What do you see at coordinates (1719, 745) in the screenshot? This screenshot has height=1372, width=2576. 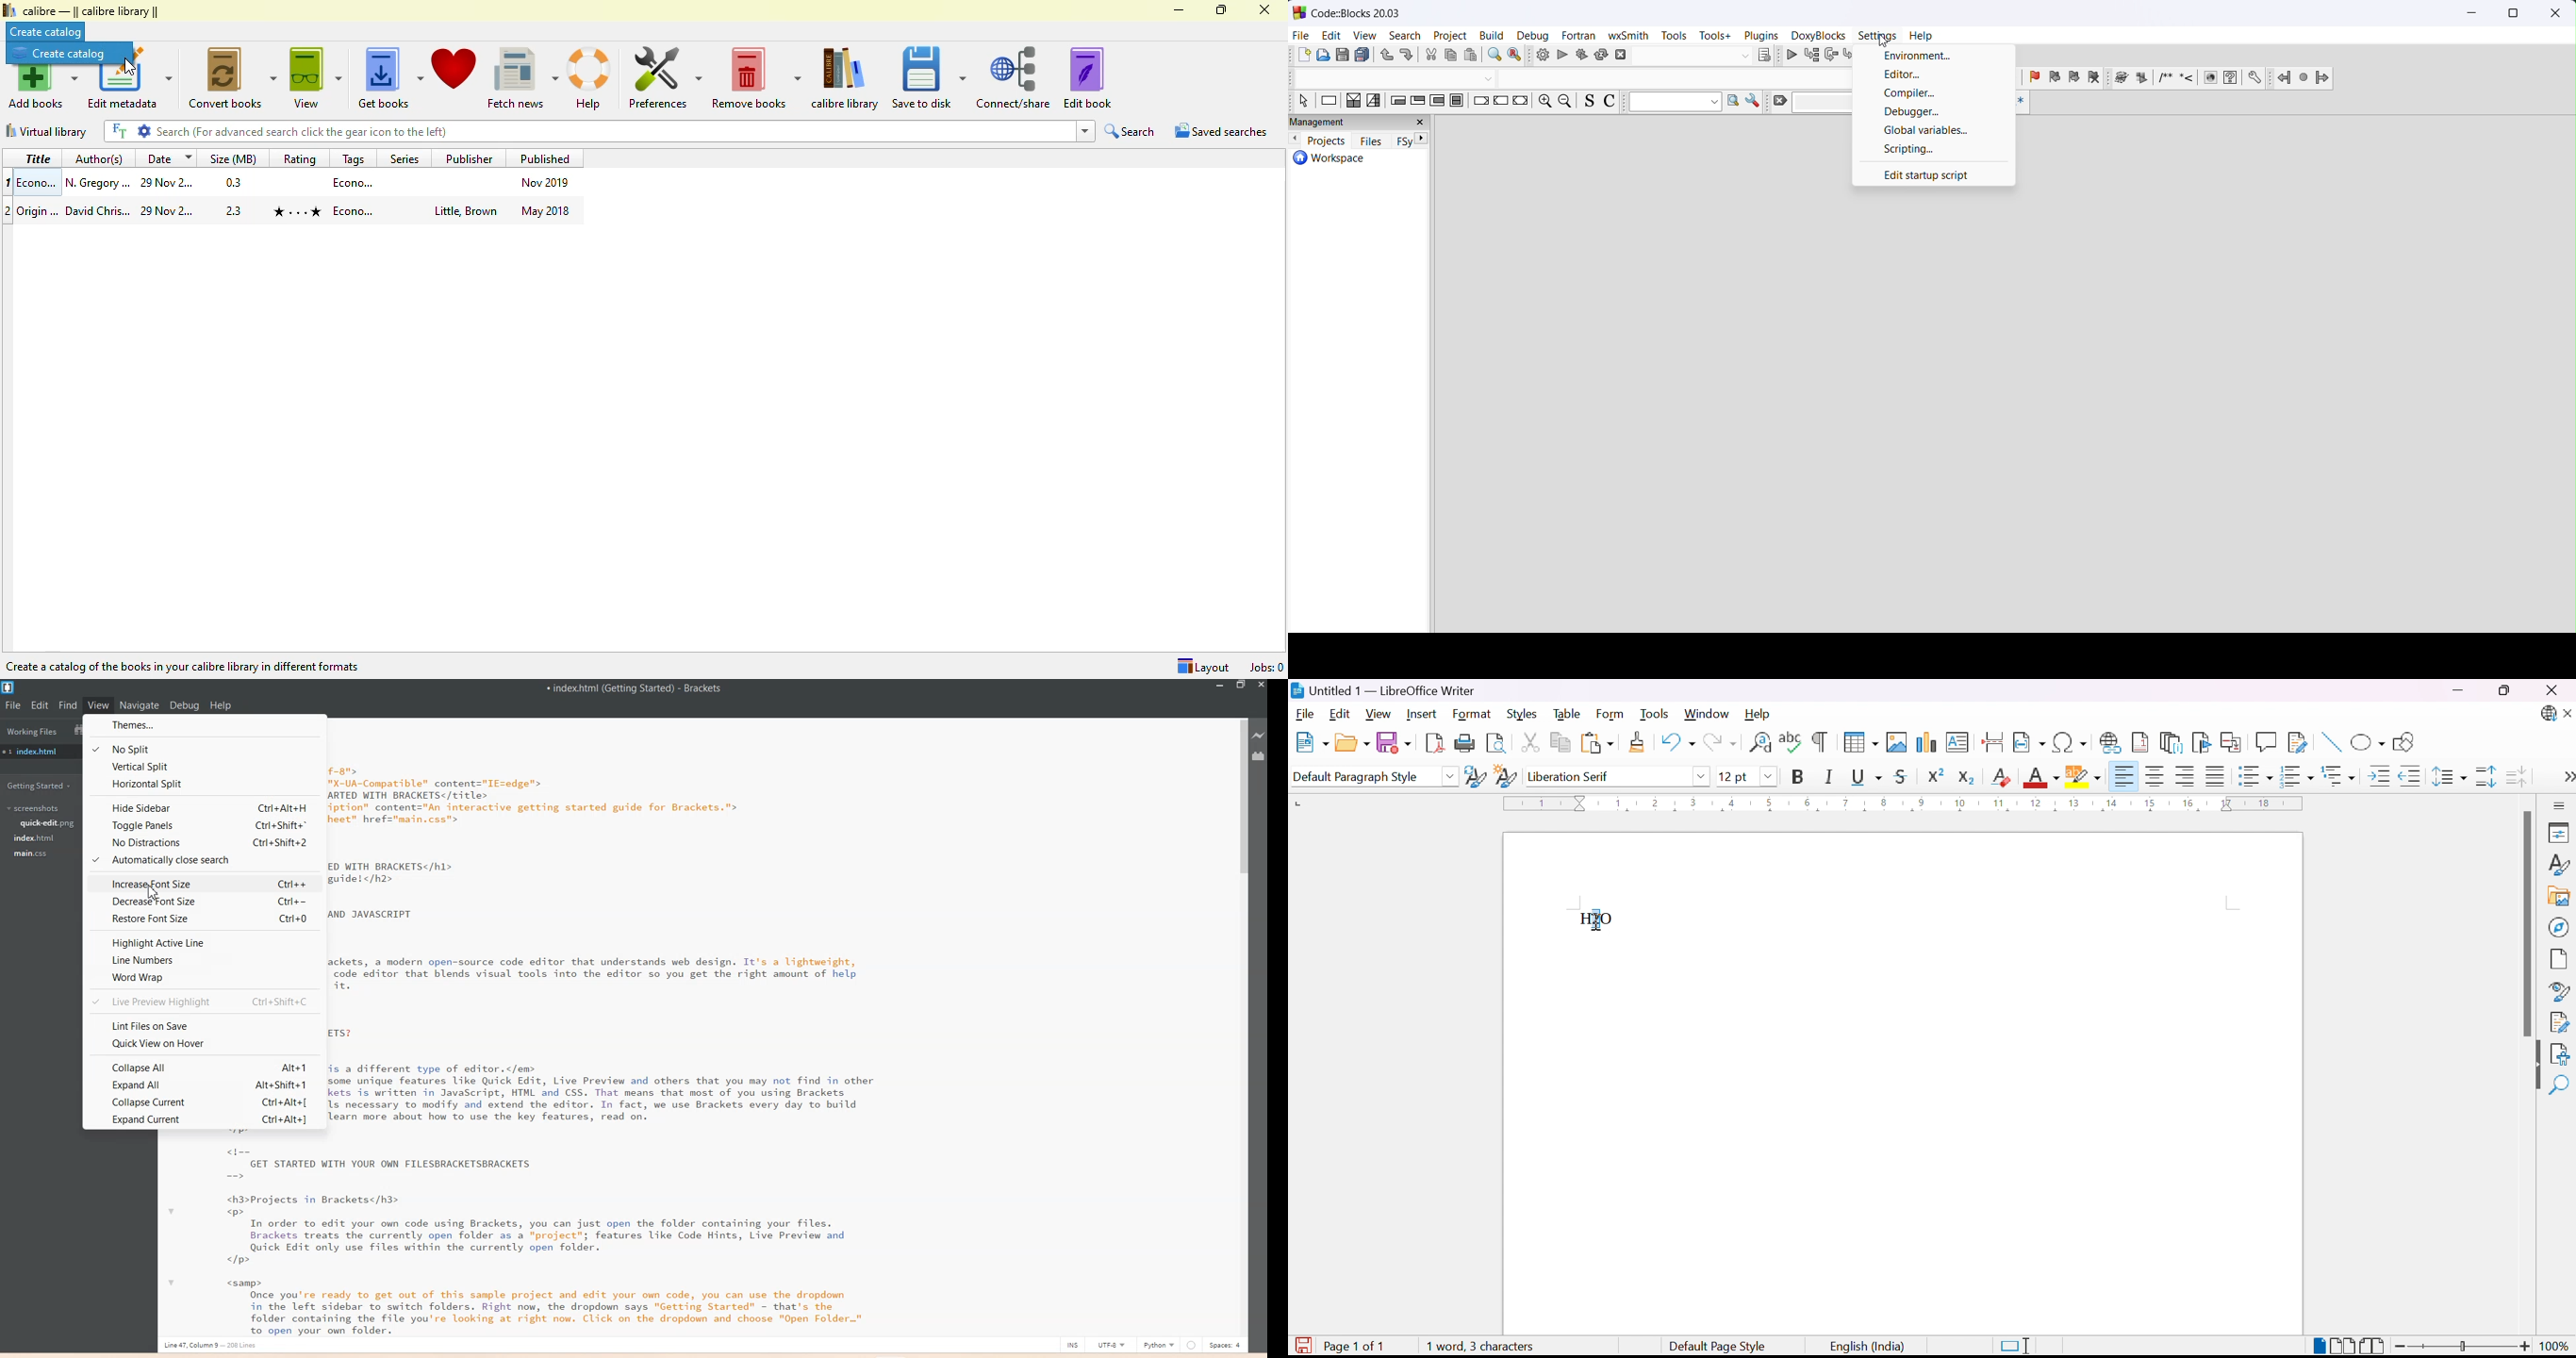 I see `Redo` at bounding box center [1719, 745].